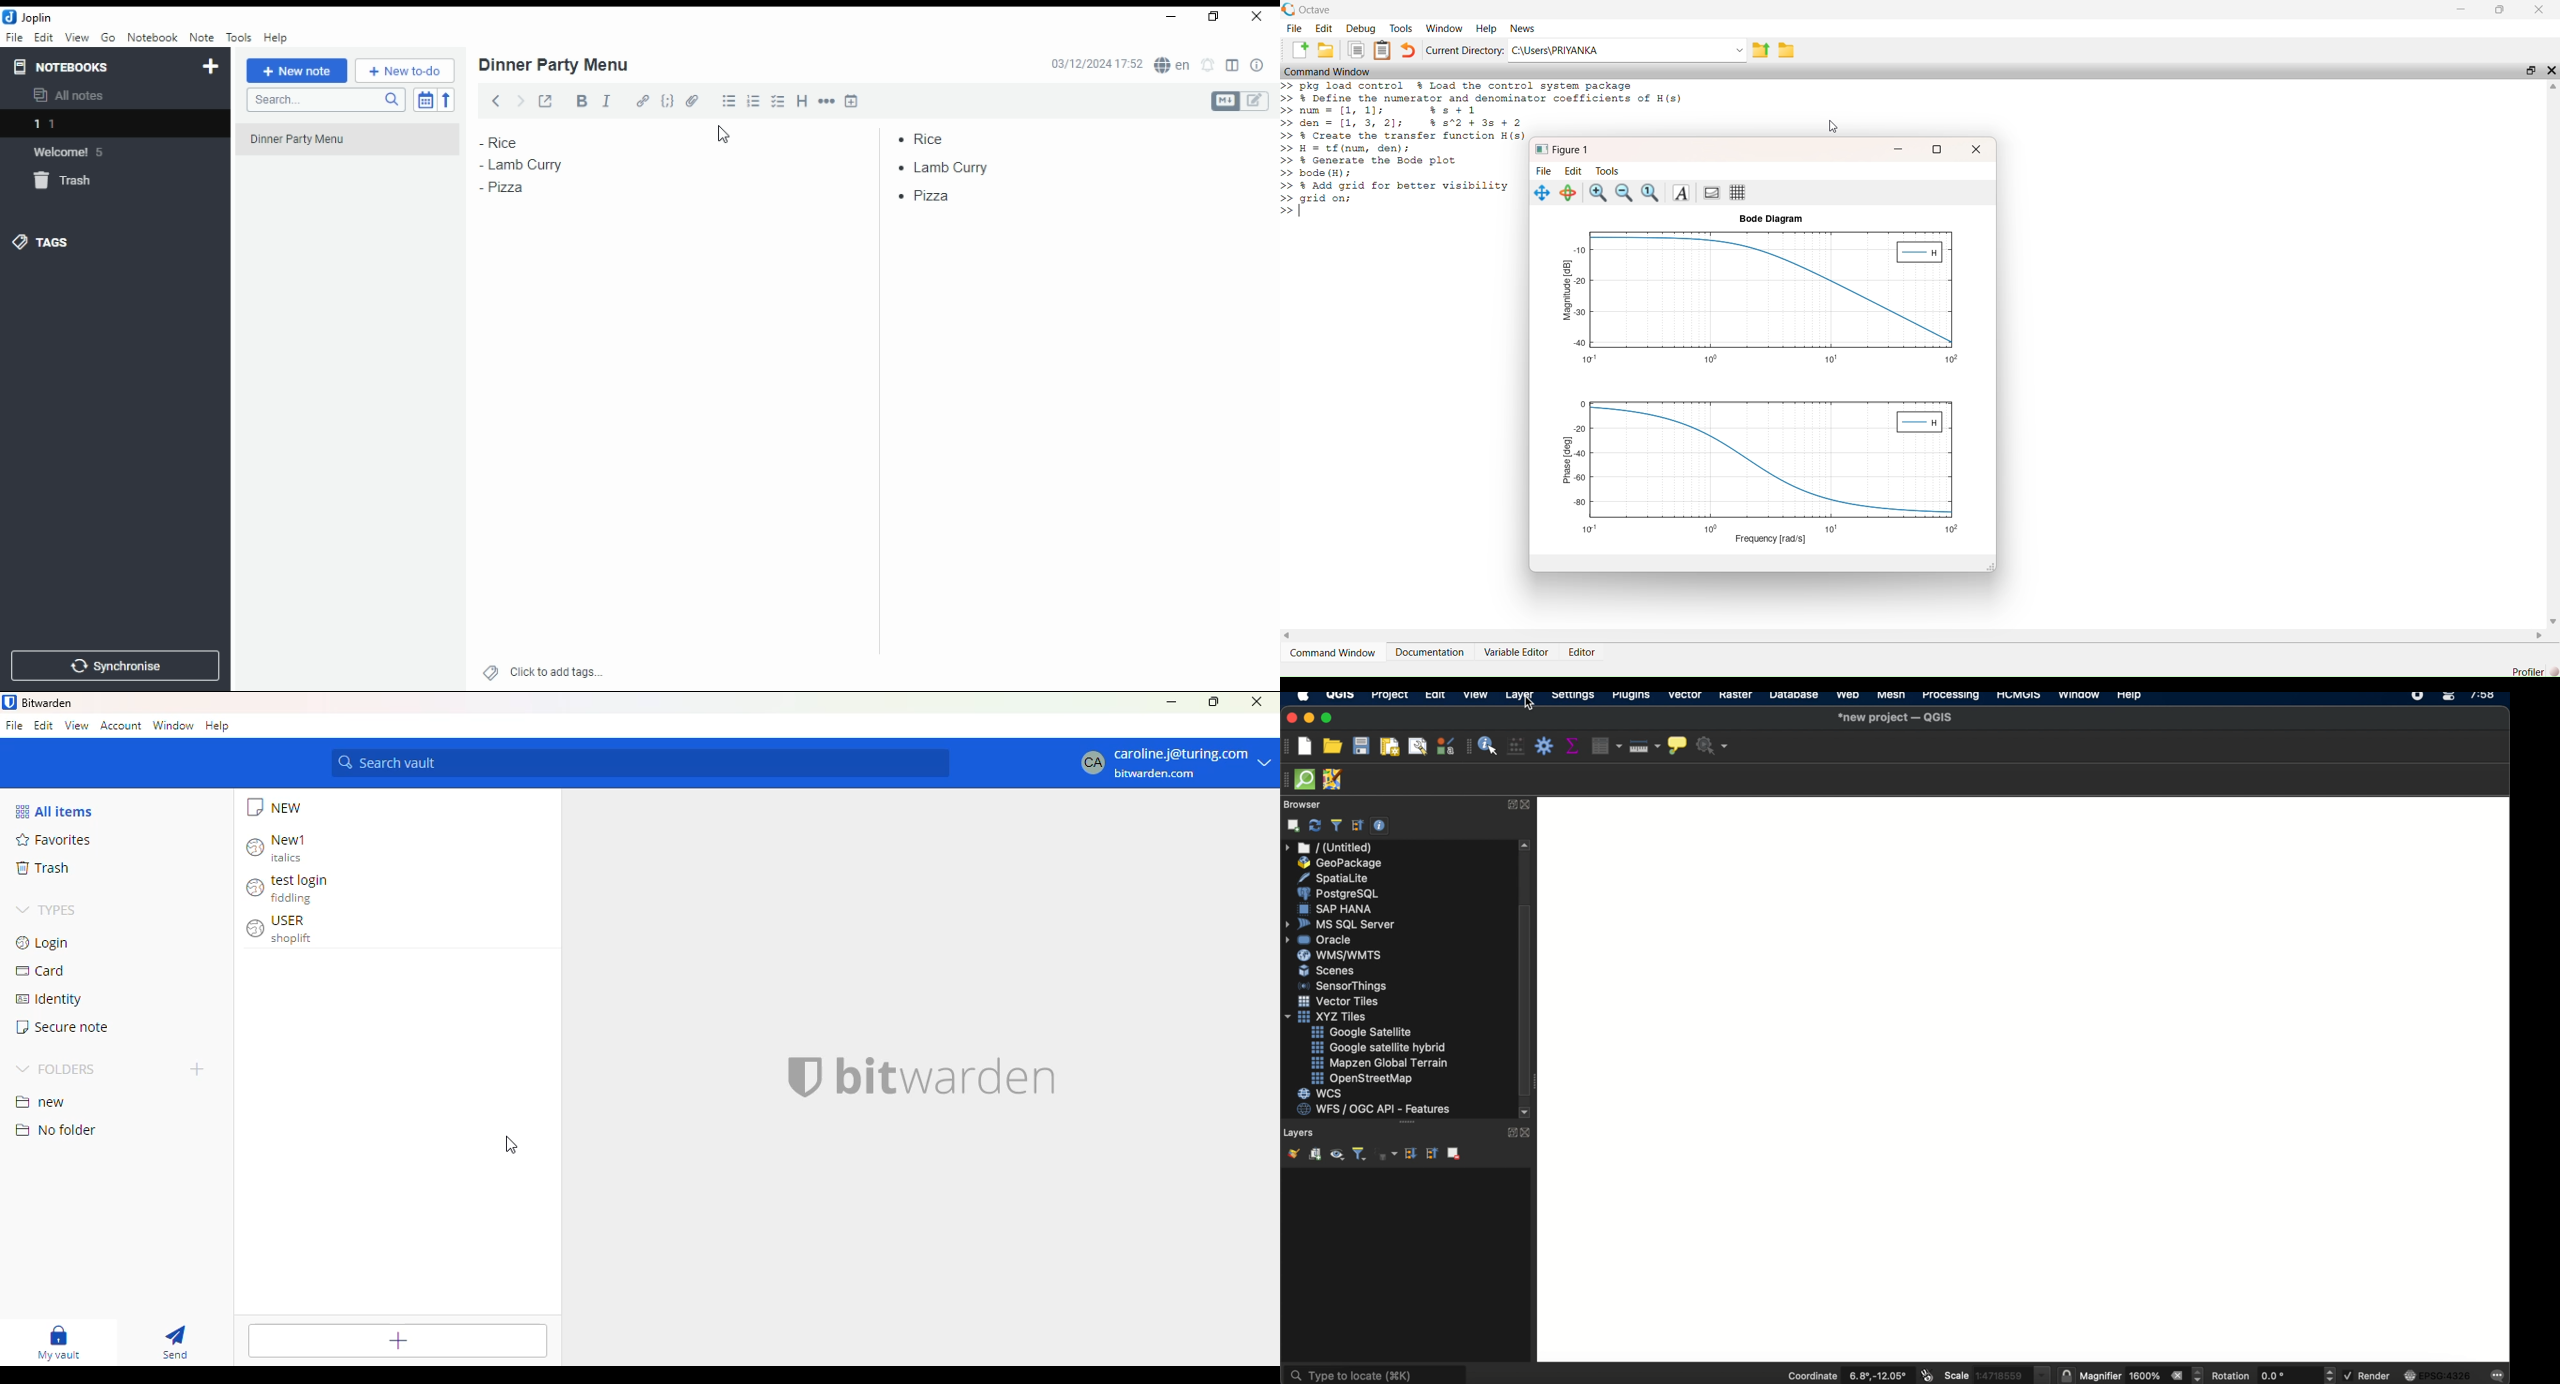 Image resolution: width=2576 pixels, height=1400 pixels. I want to click on edit, so click(1435, 697).